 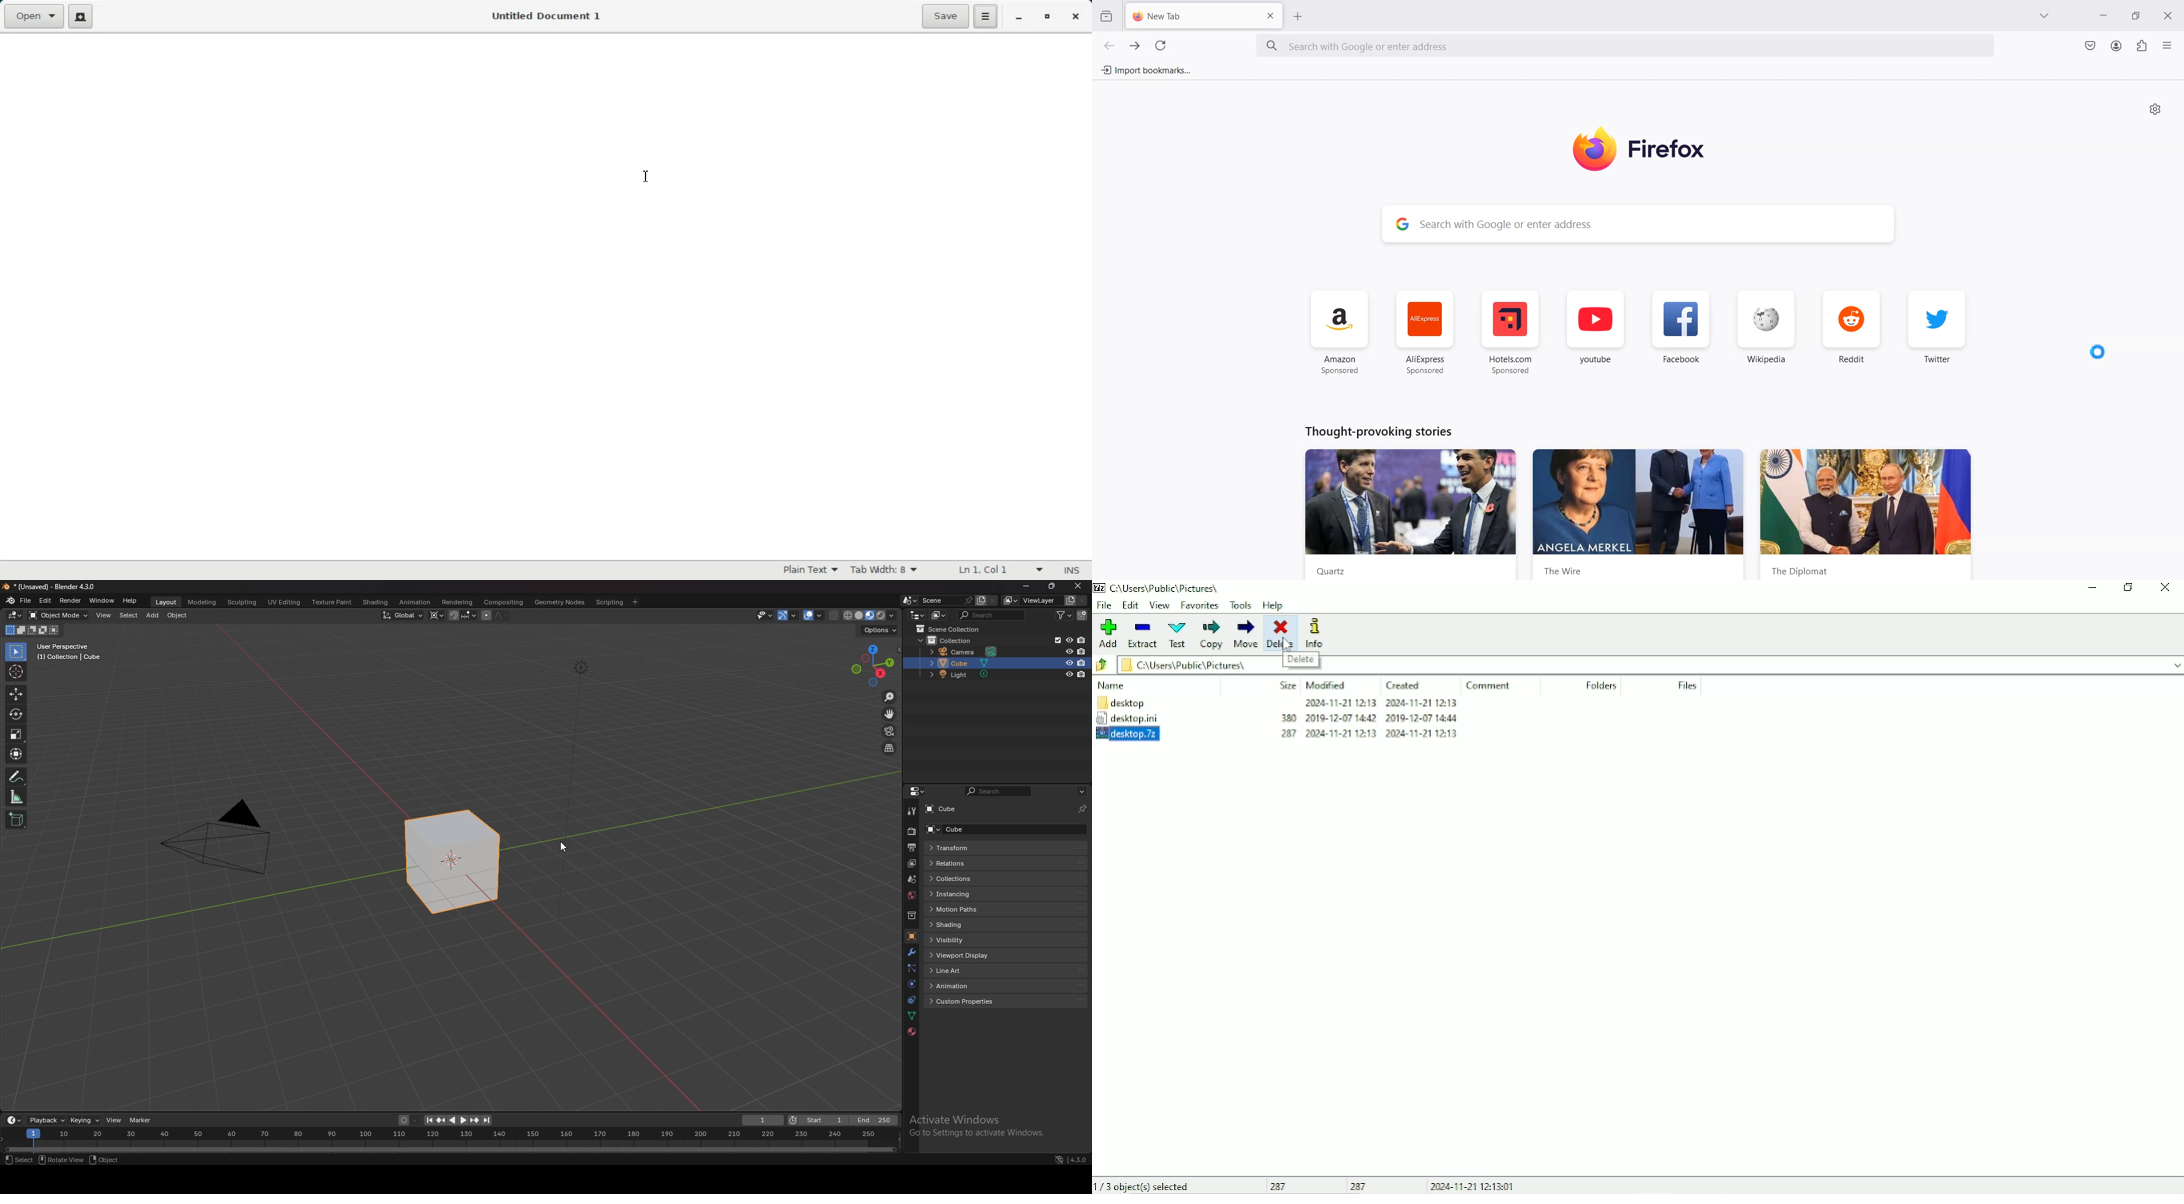 I want to click on help, so click(x=130, y=600).